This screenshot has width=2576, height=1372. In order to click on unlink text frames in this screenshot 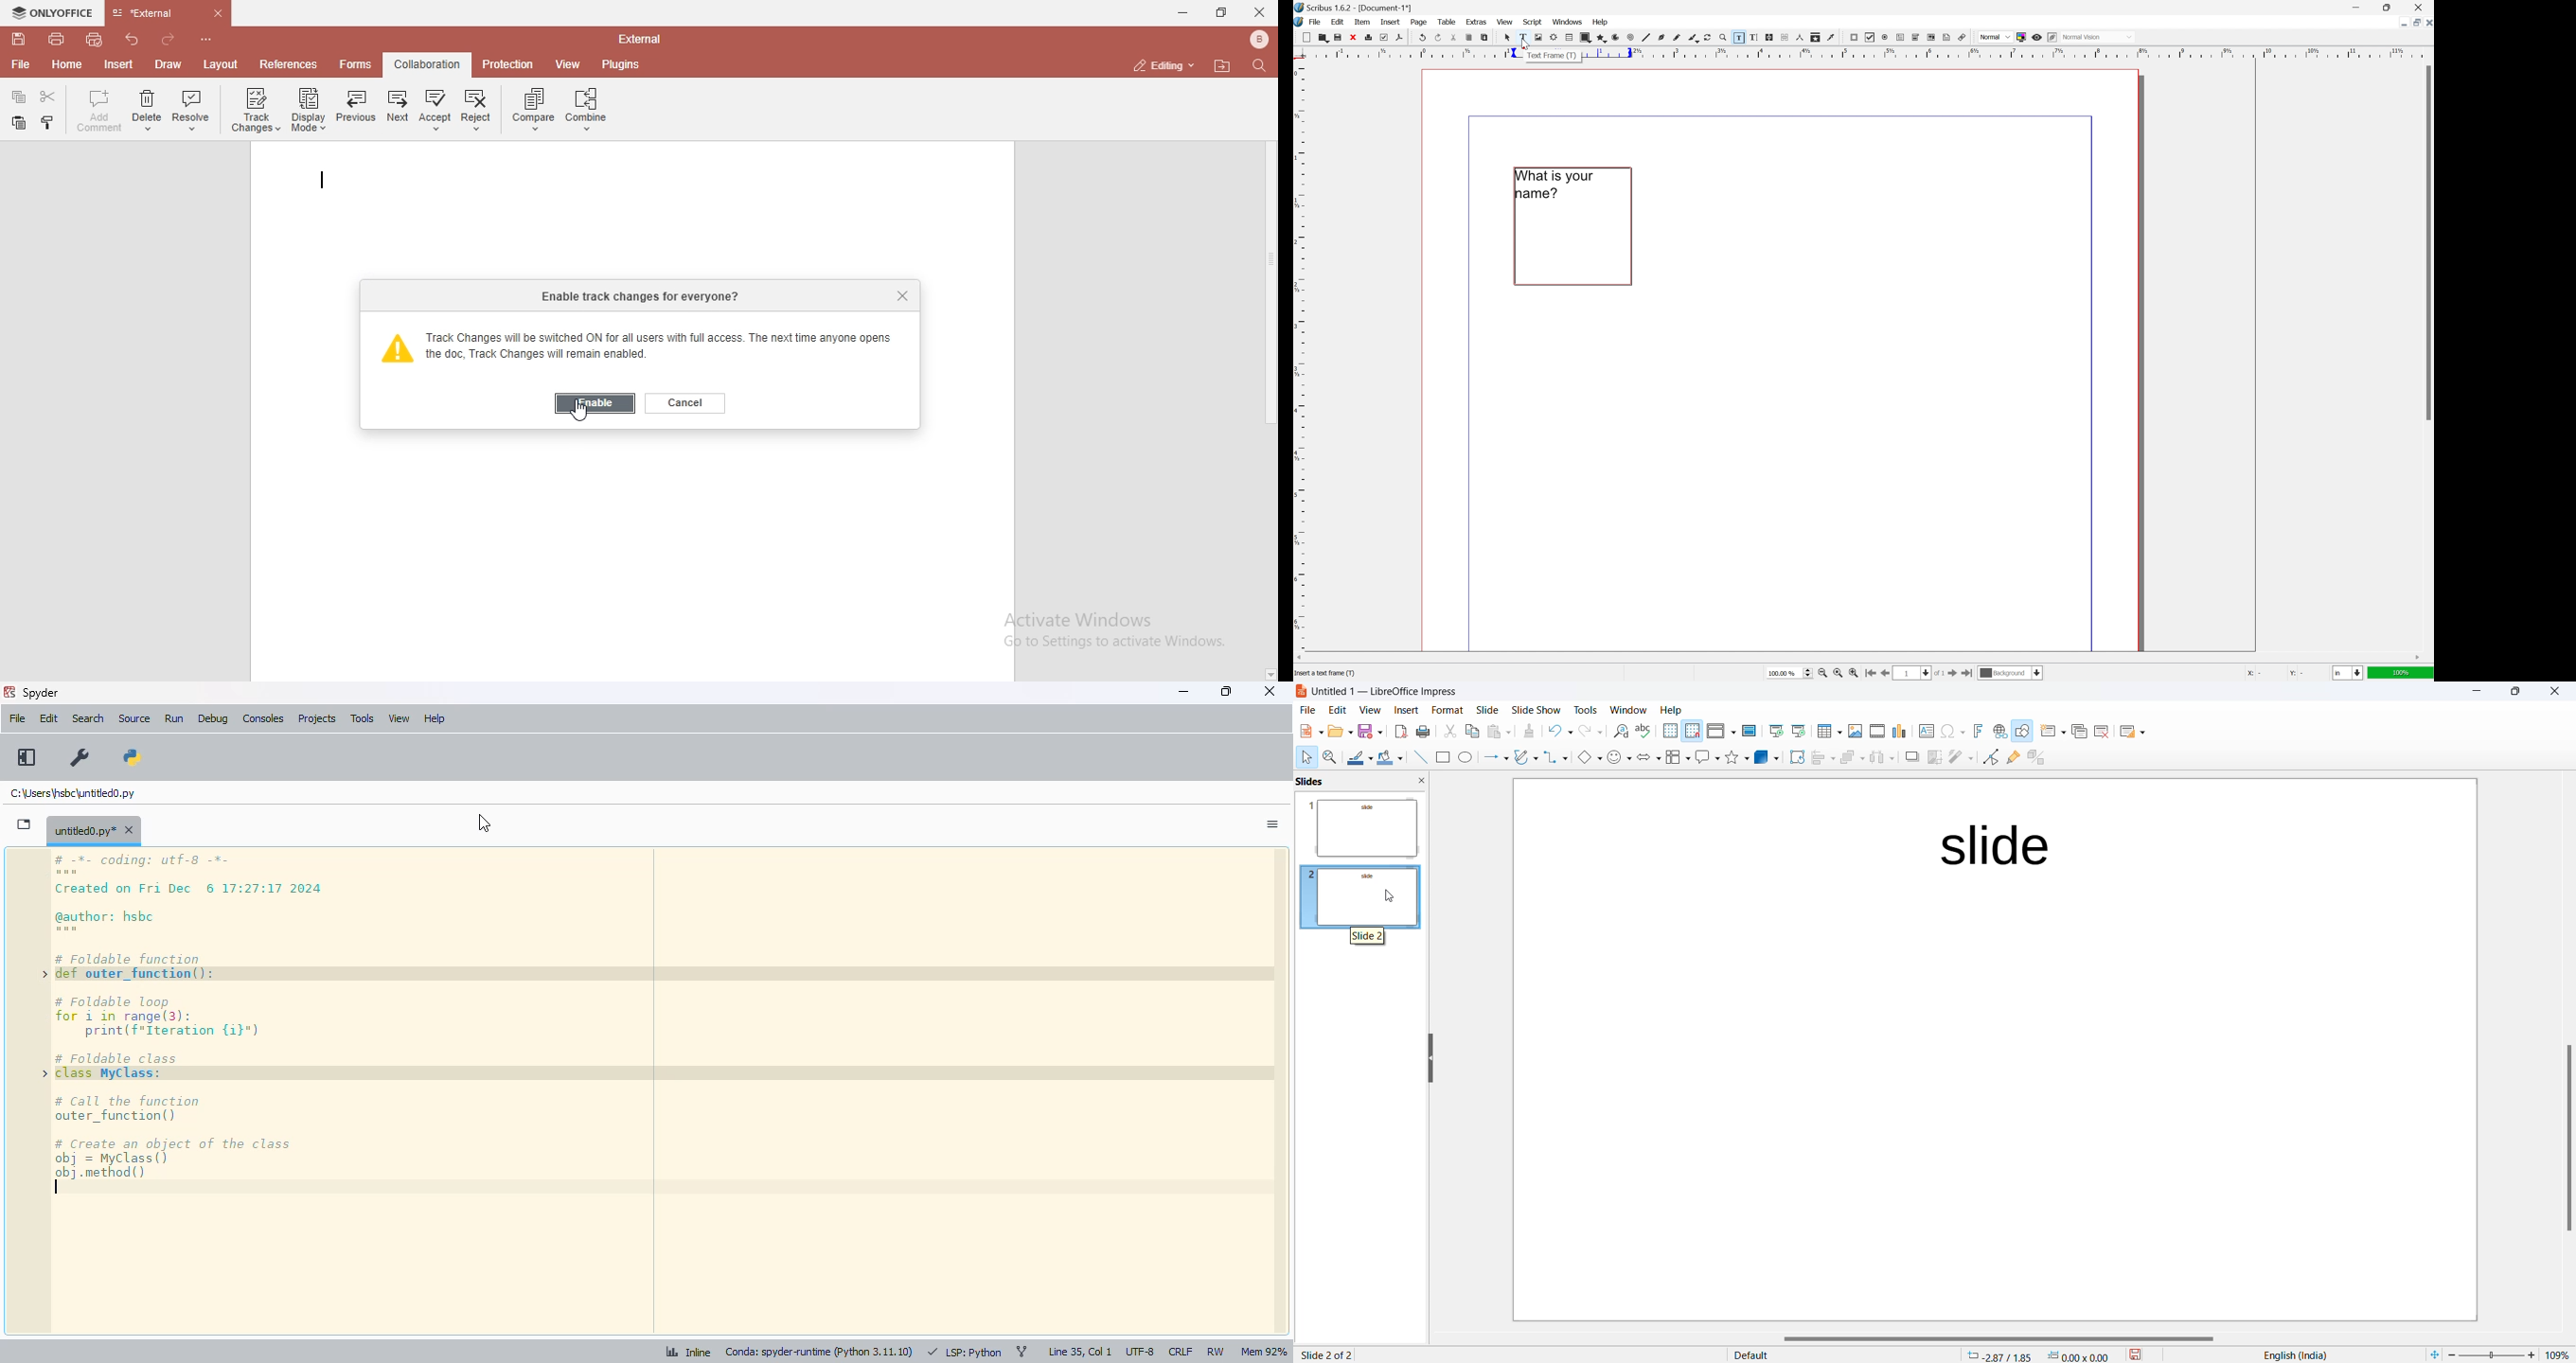, I will do `click(1783, 37)`.